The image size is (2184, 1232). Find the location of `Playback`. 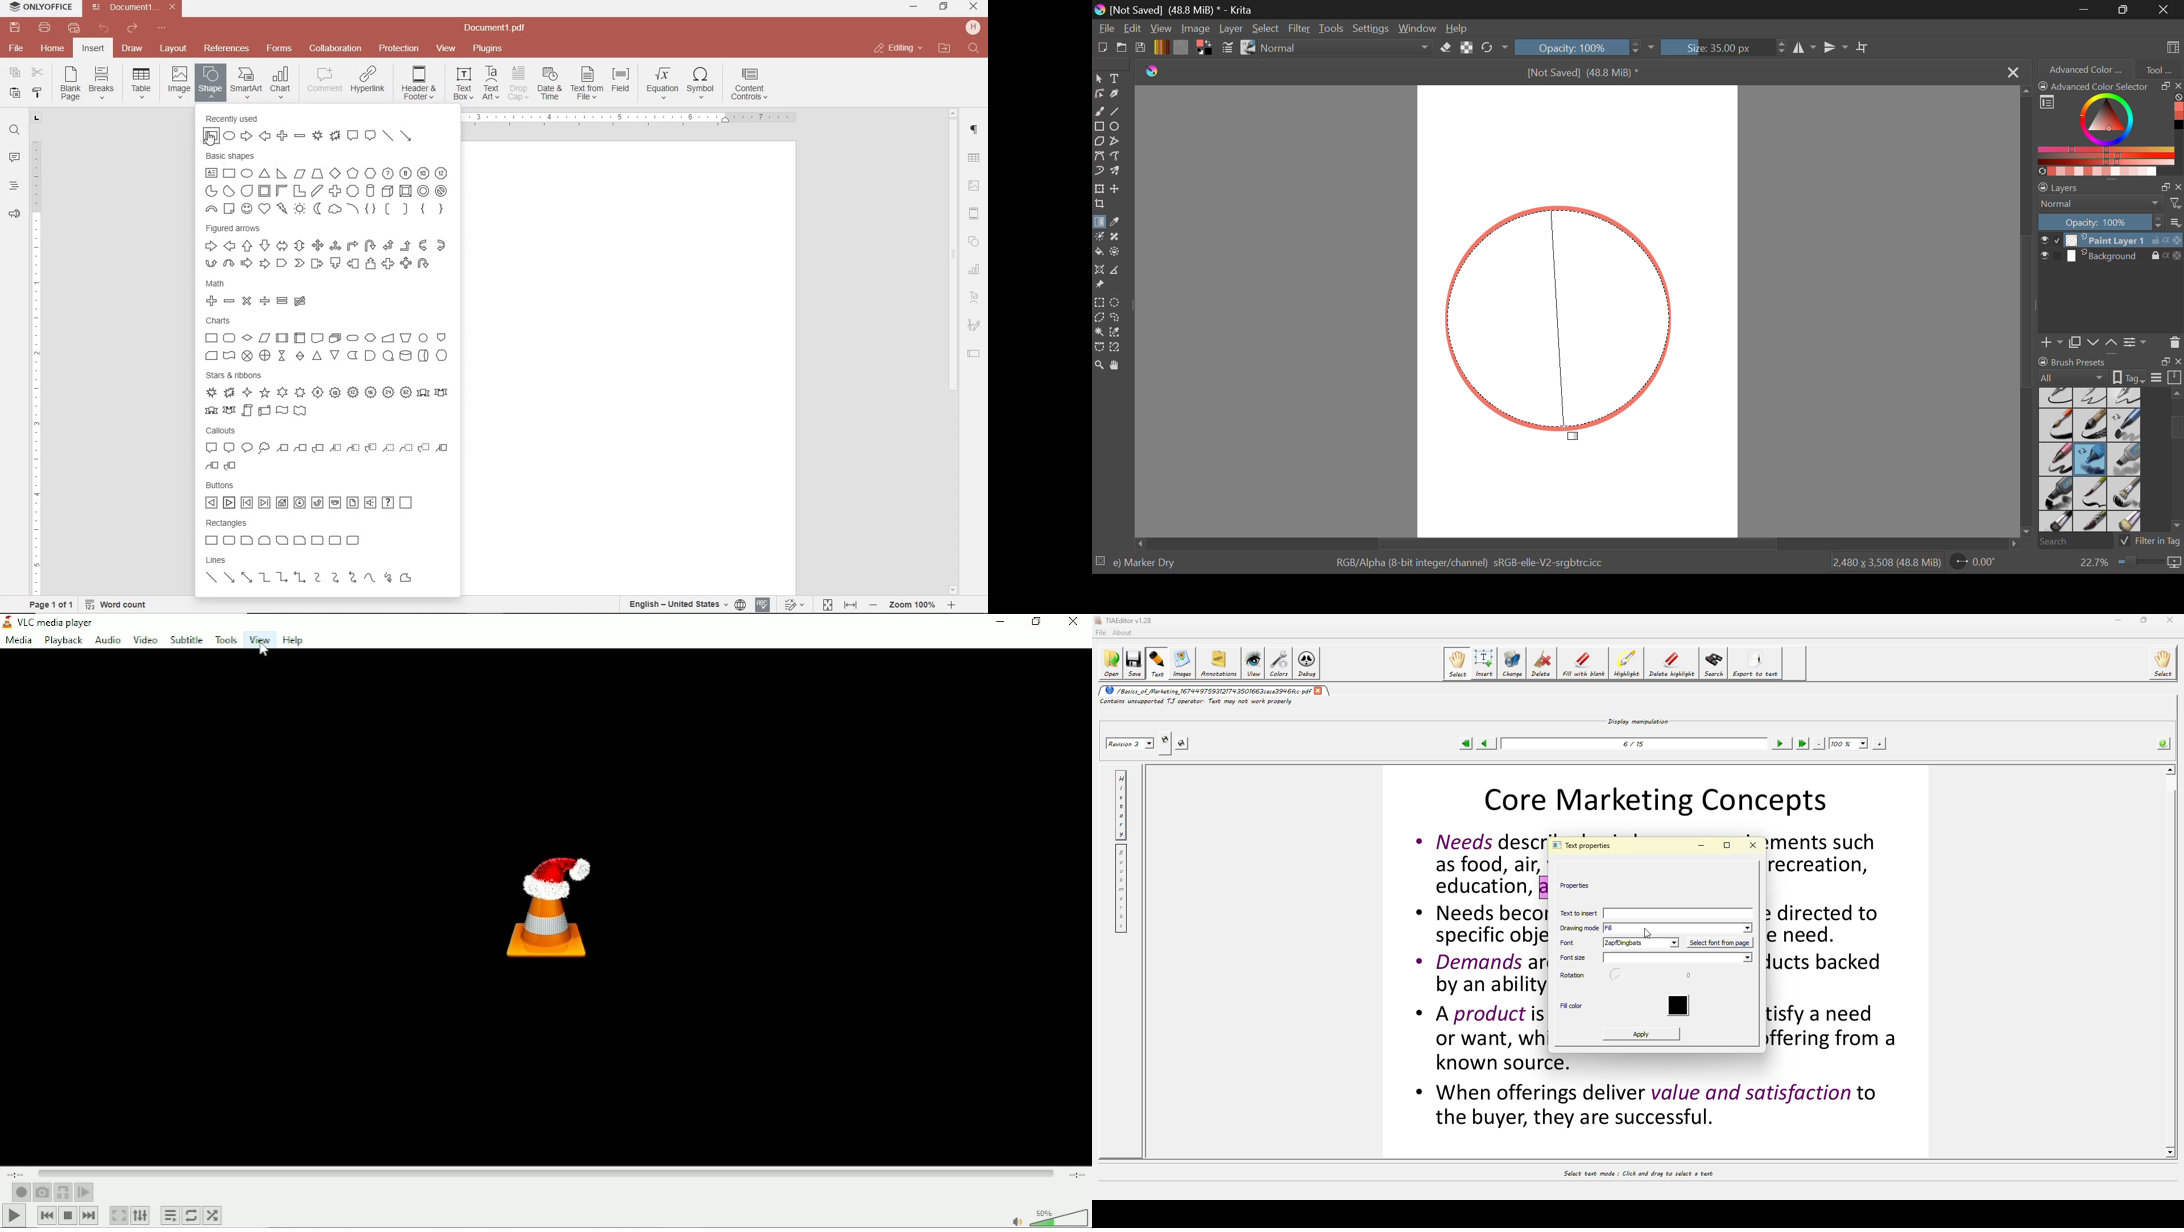

Playback is located at coordinates (64, 640).